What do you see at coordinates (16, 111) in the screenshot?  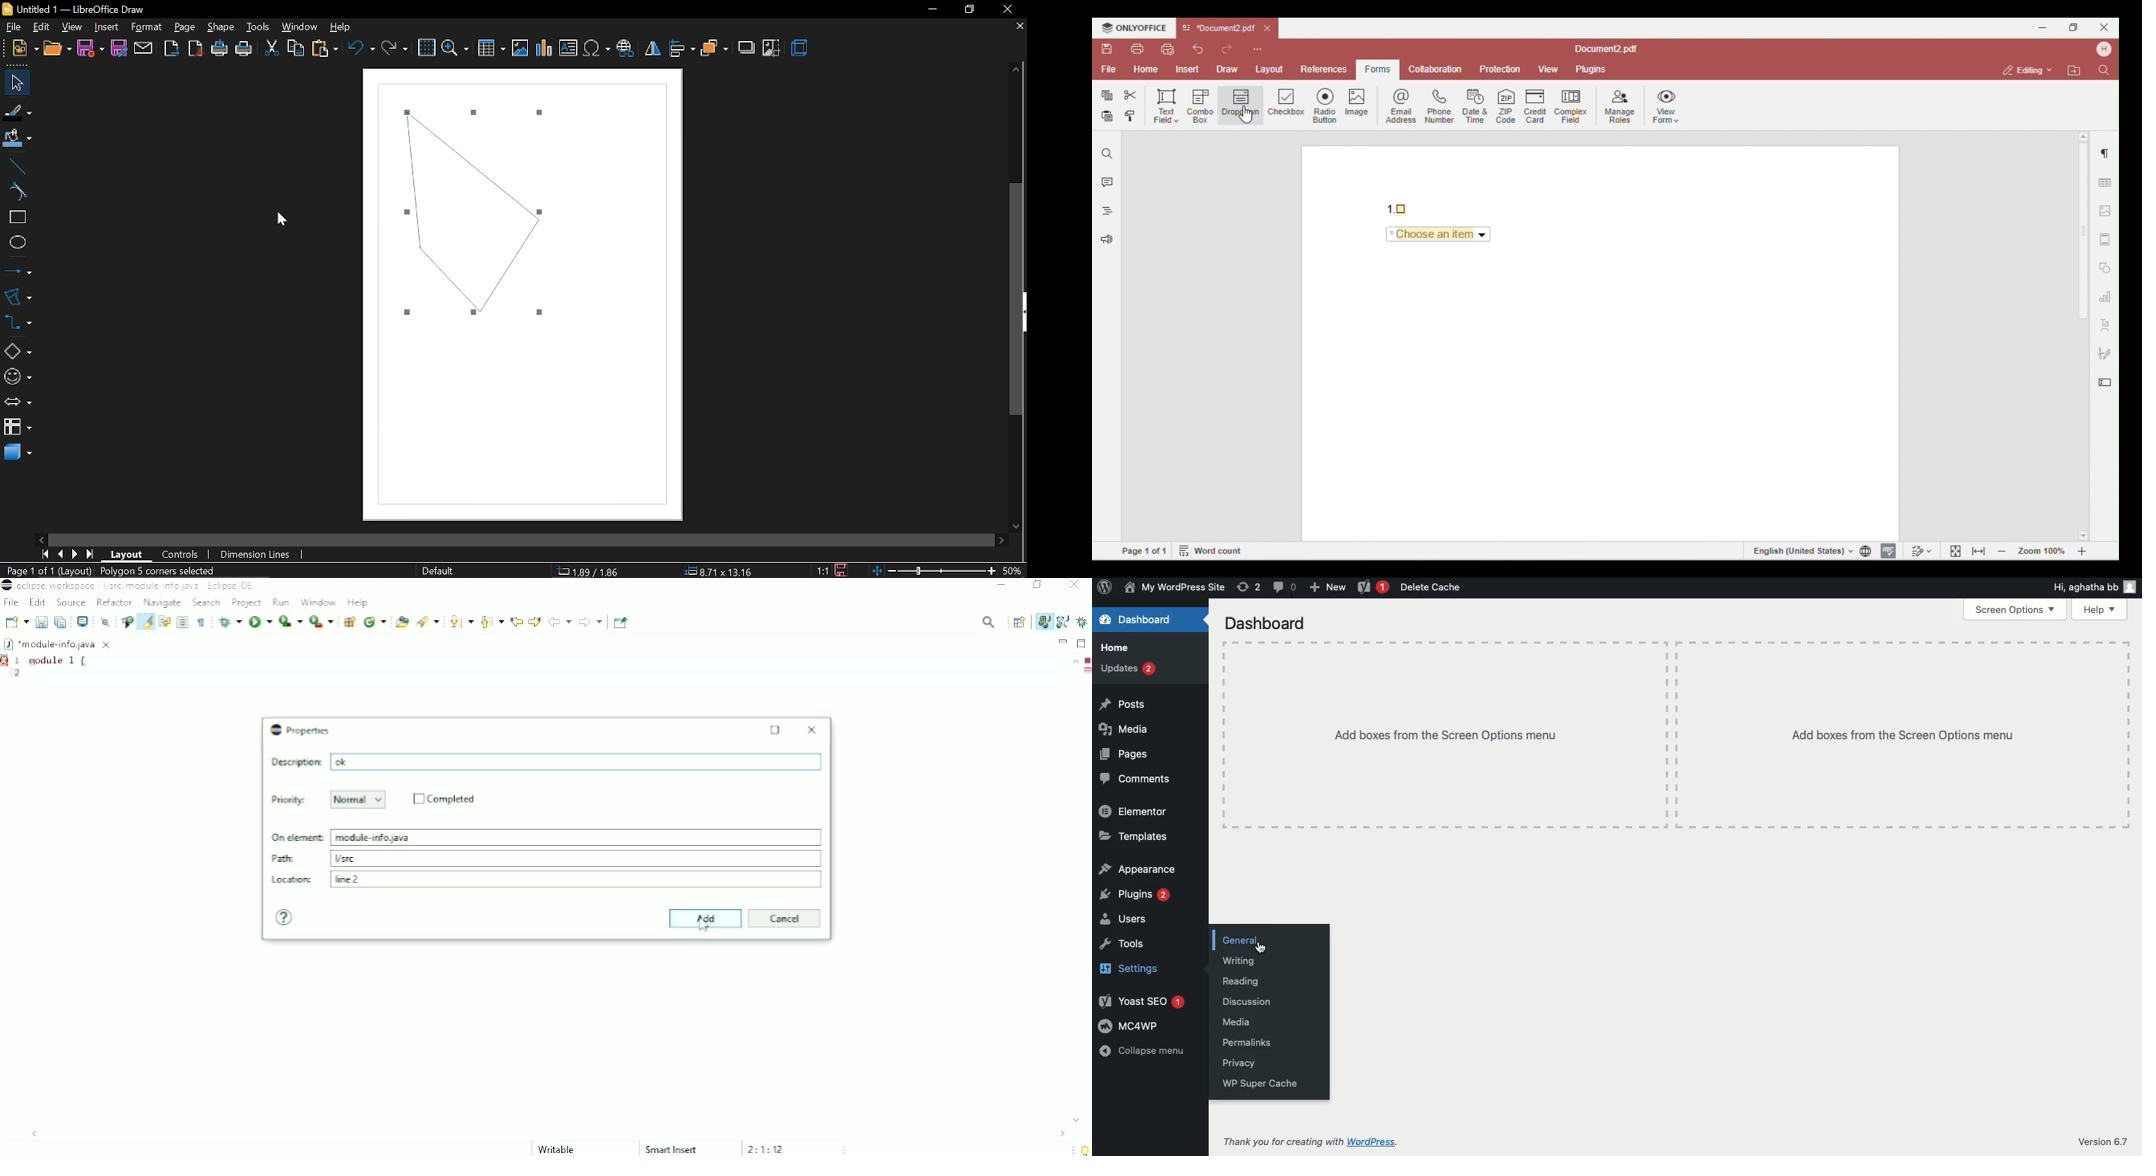 I see `fill line` at bounding box center [16, 111].